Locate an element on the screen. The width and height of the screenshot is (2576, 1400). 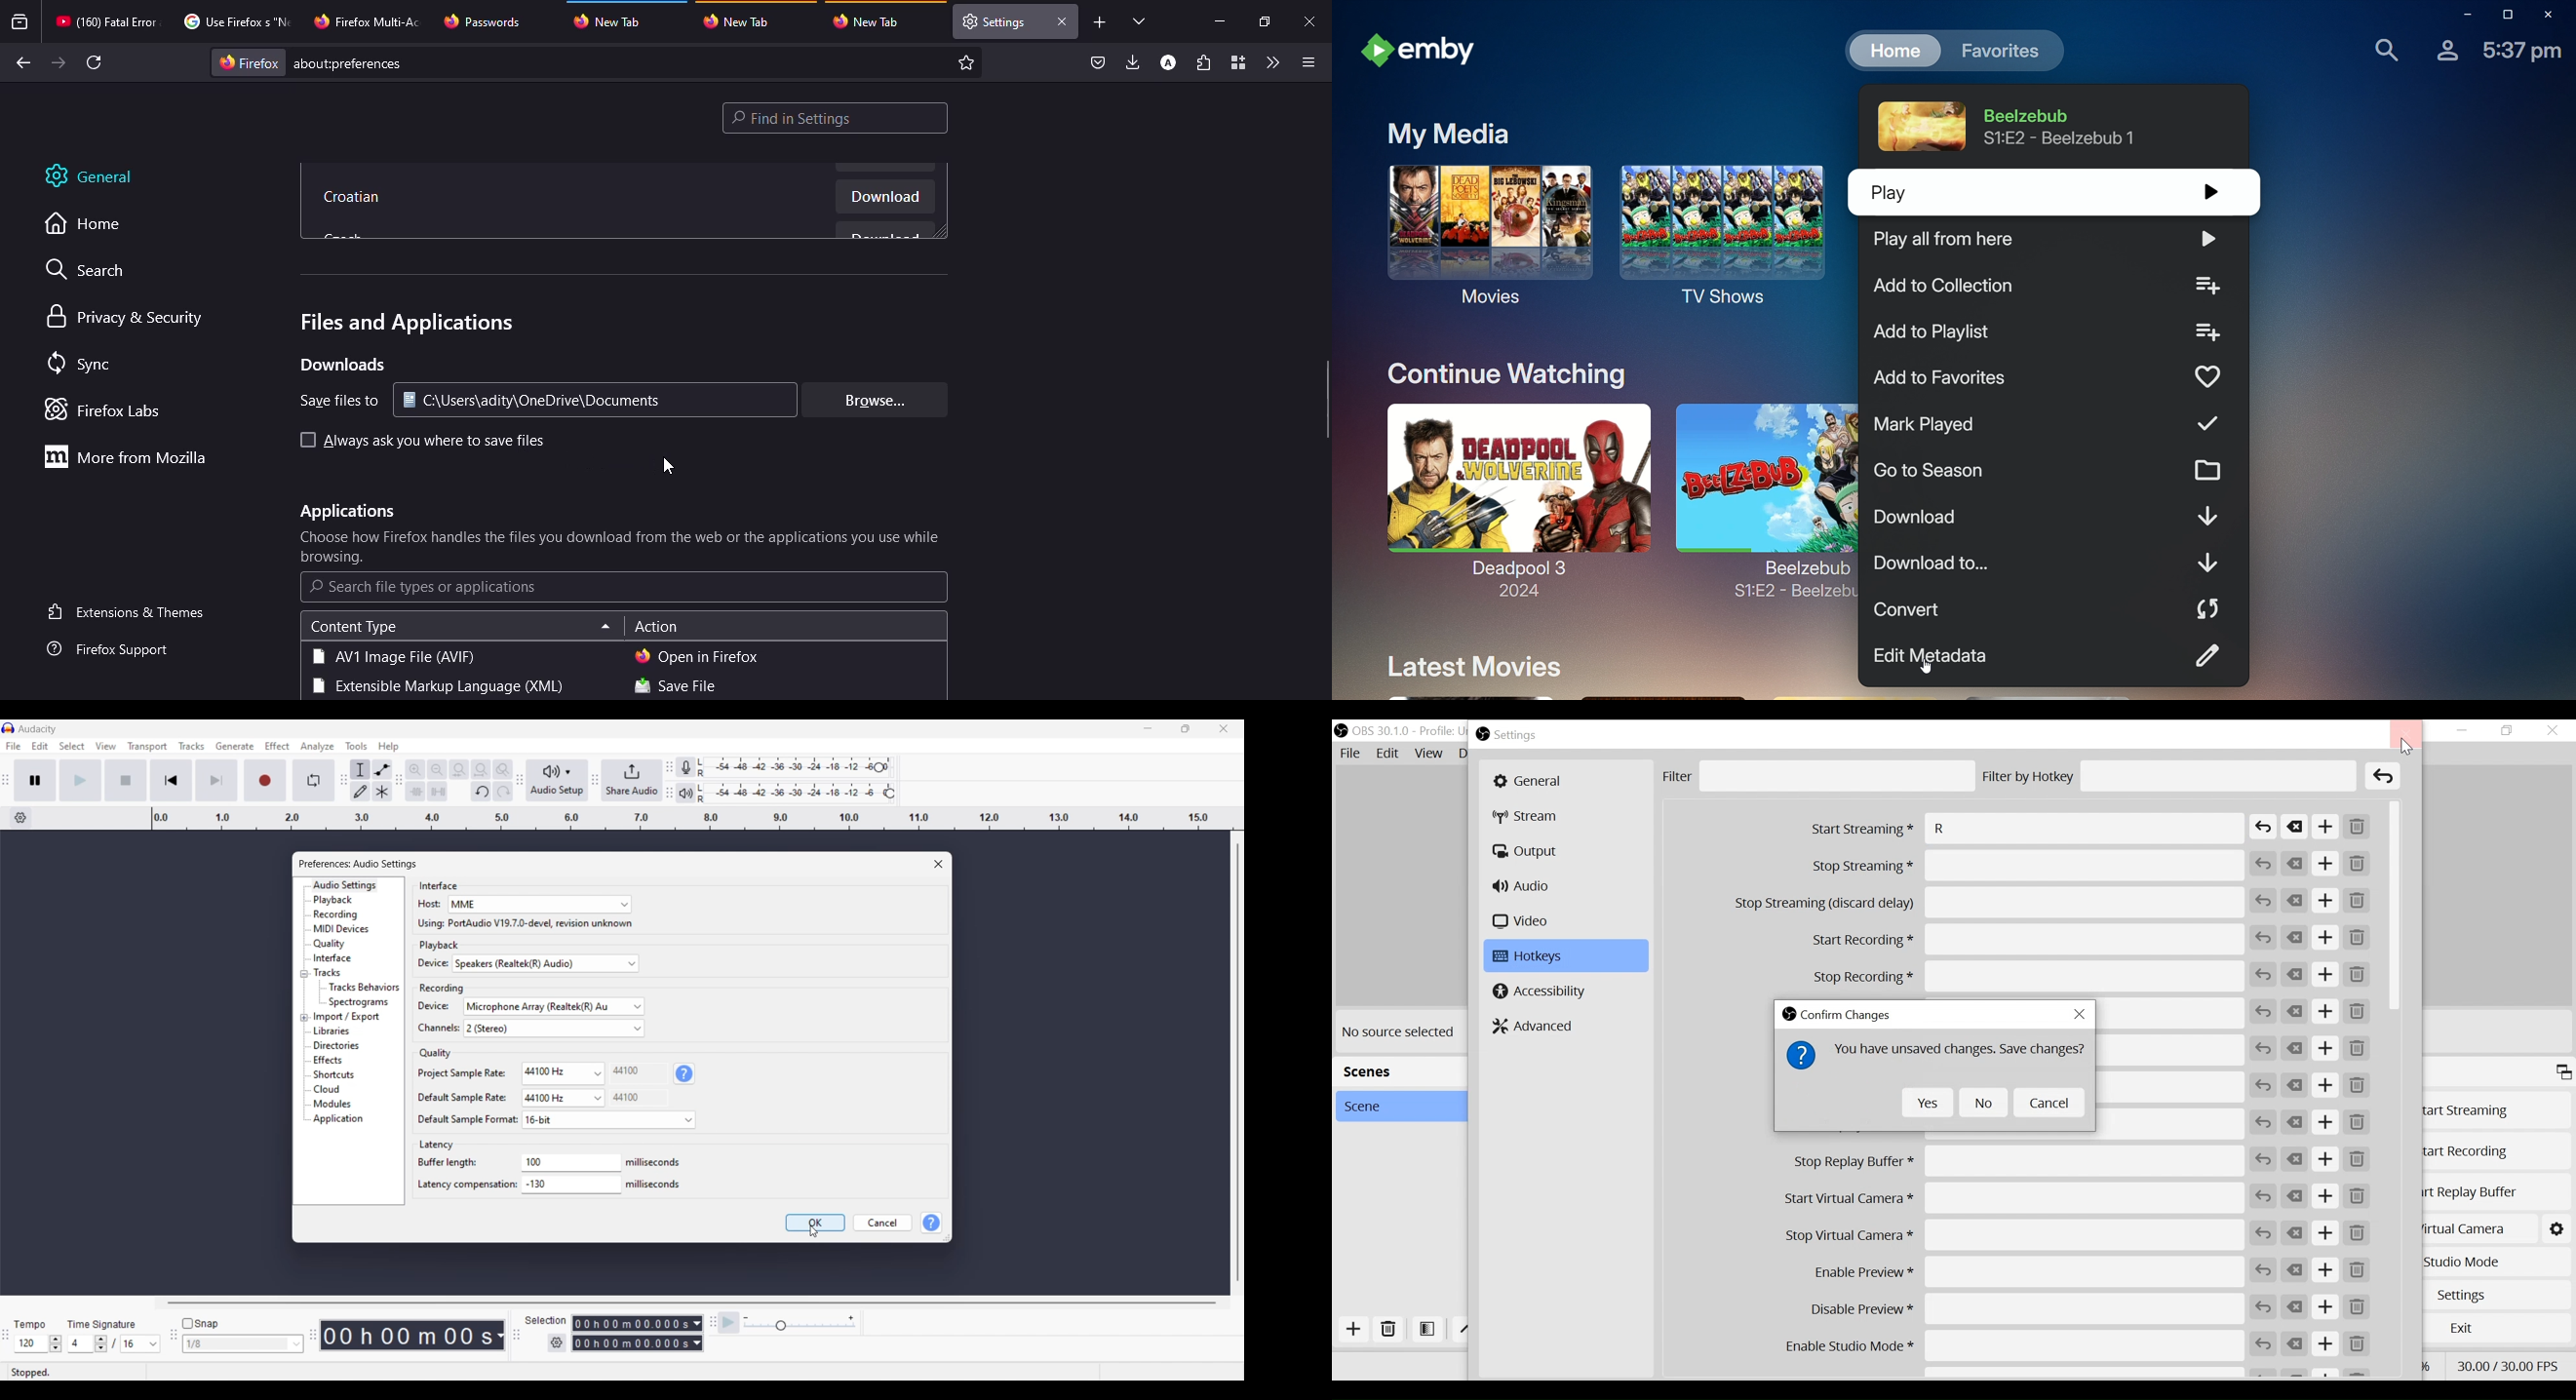
Revert is located at coordinates (2264, 1047).